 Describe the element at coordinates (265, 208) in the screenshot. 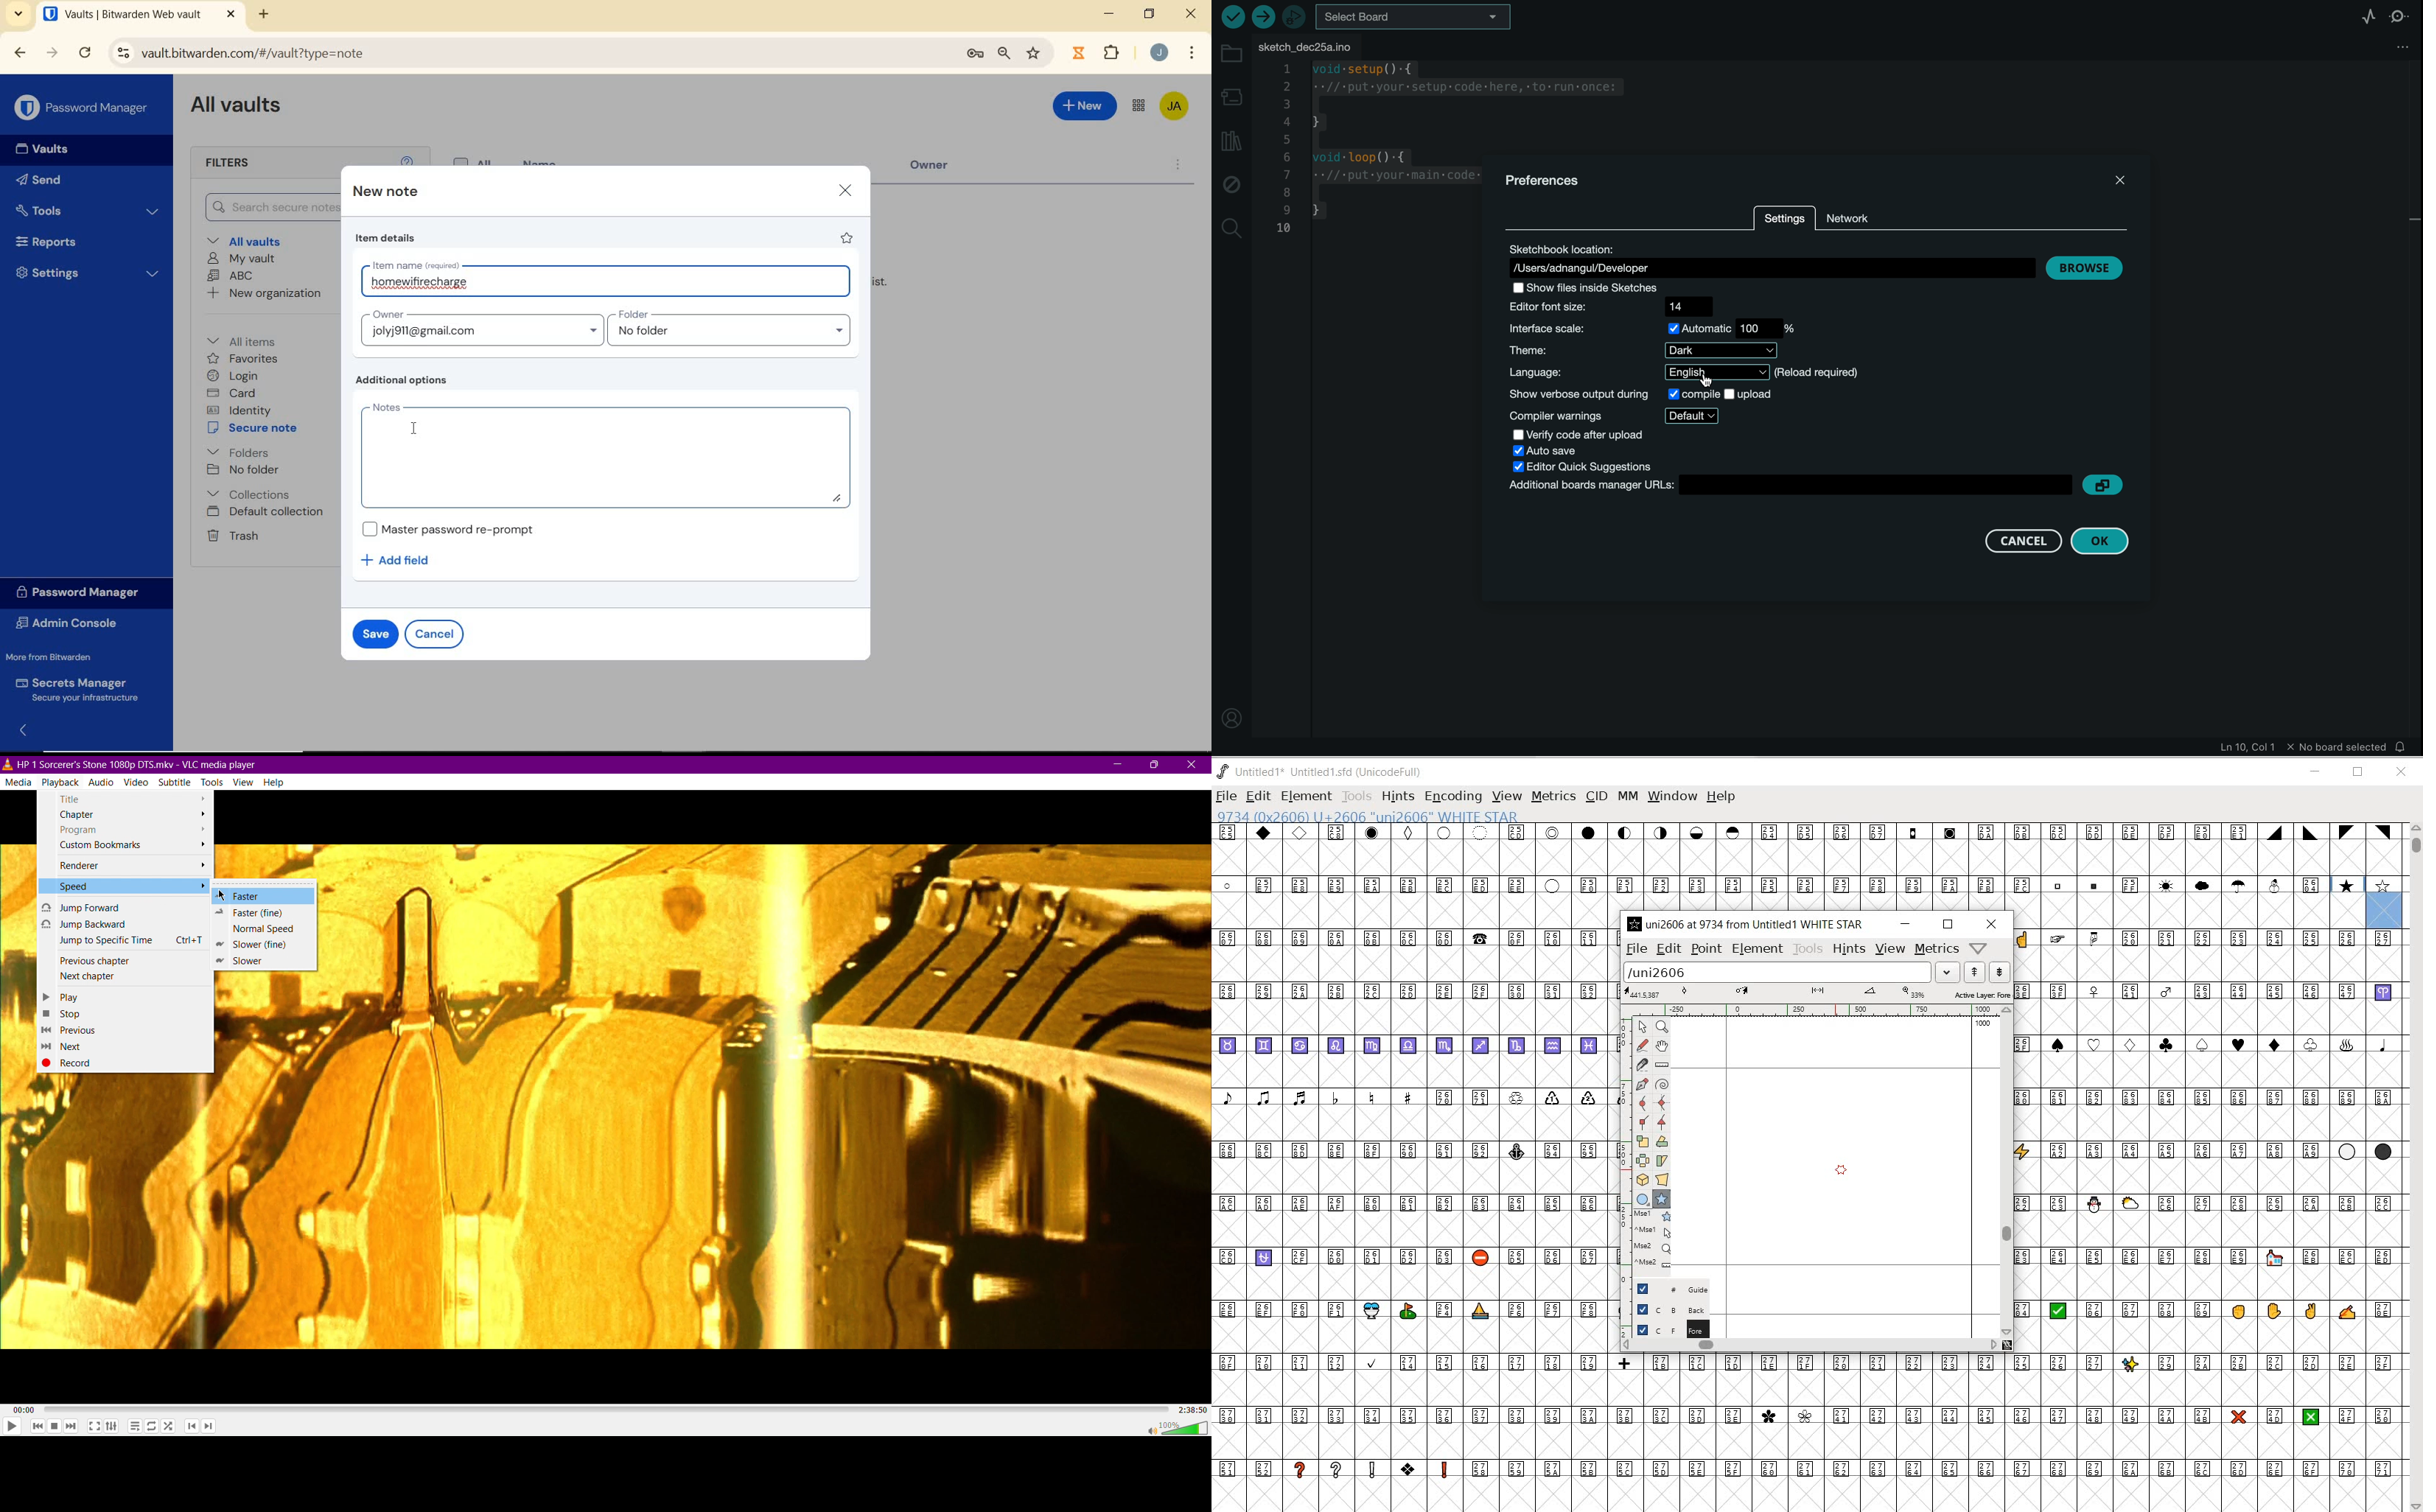

I see `Search Vault` at that location.